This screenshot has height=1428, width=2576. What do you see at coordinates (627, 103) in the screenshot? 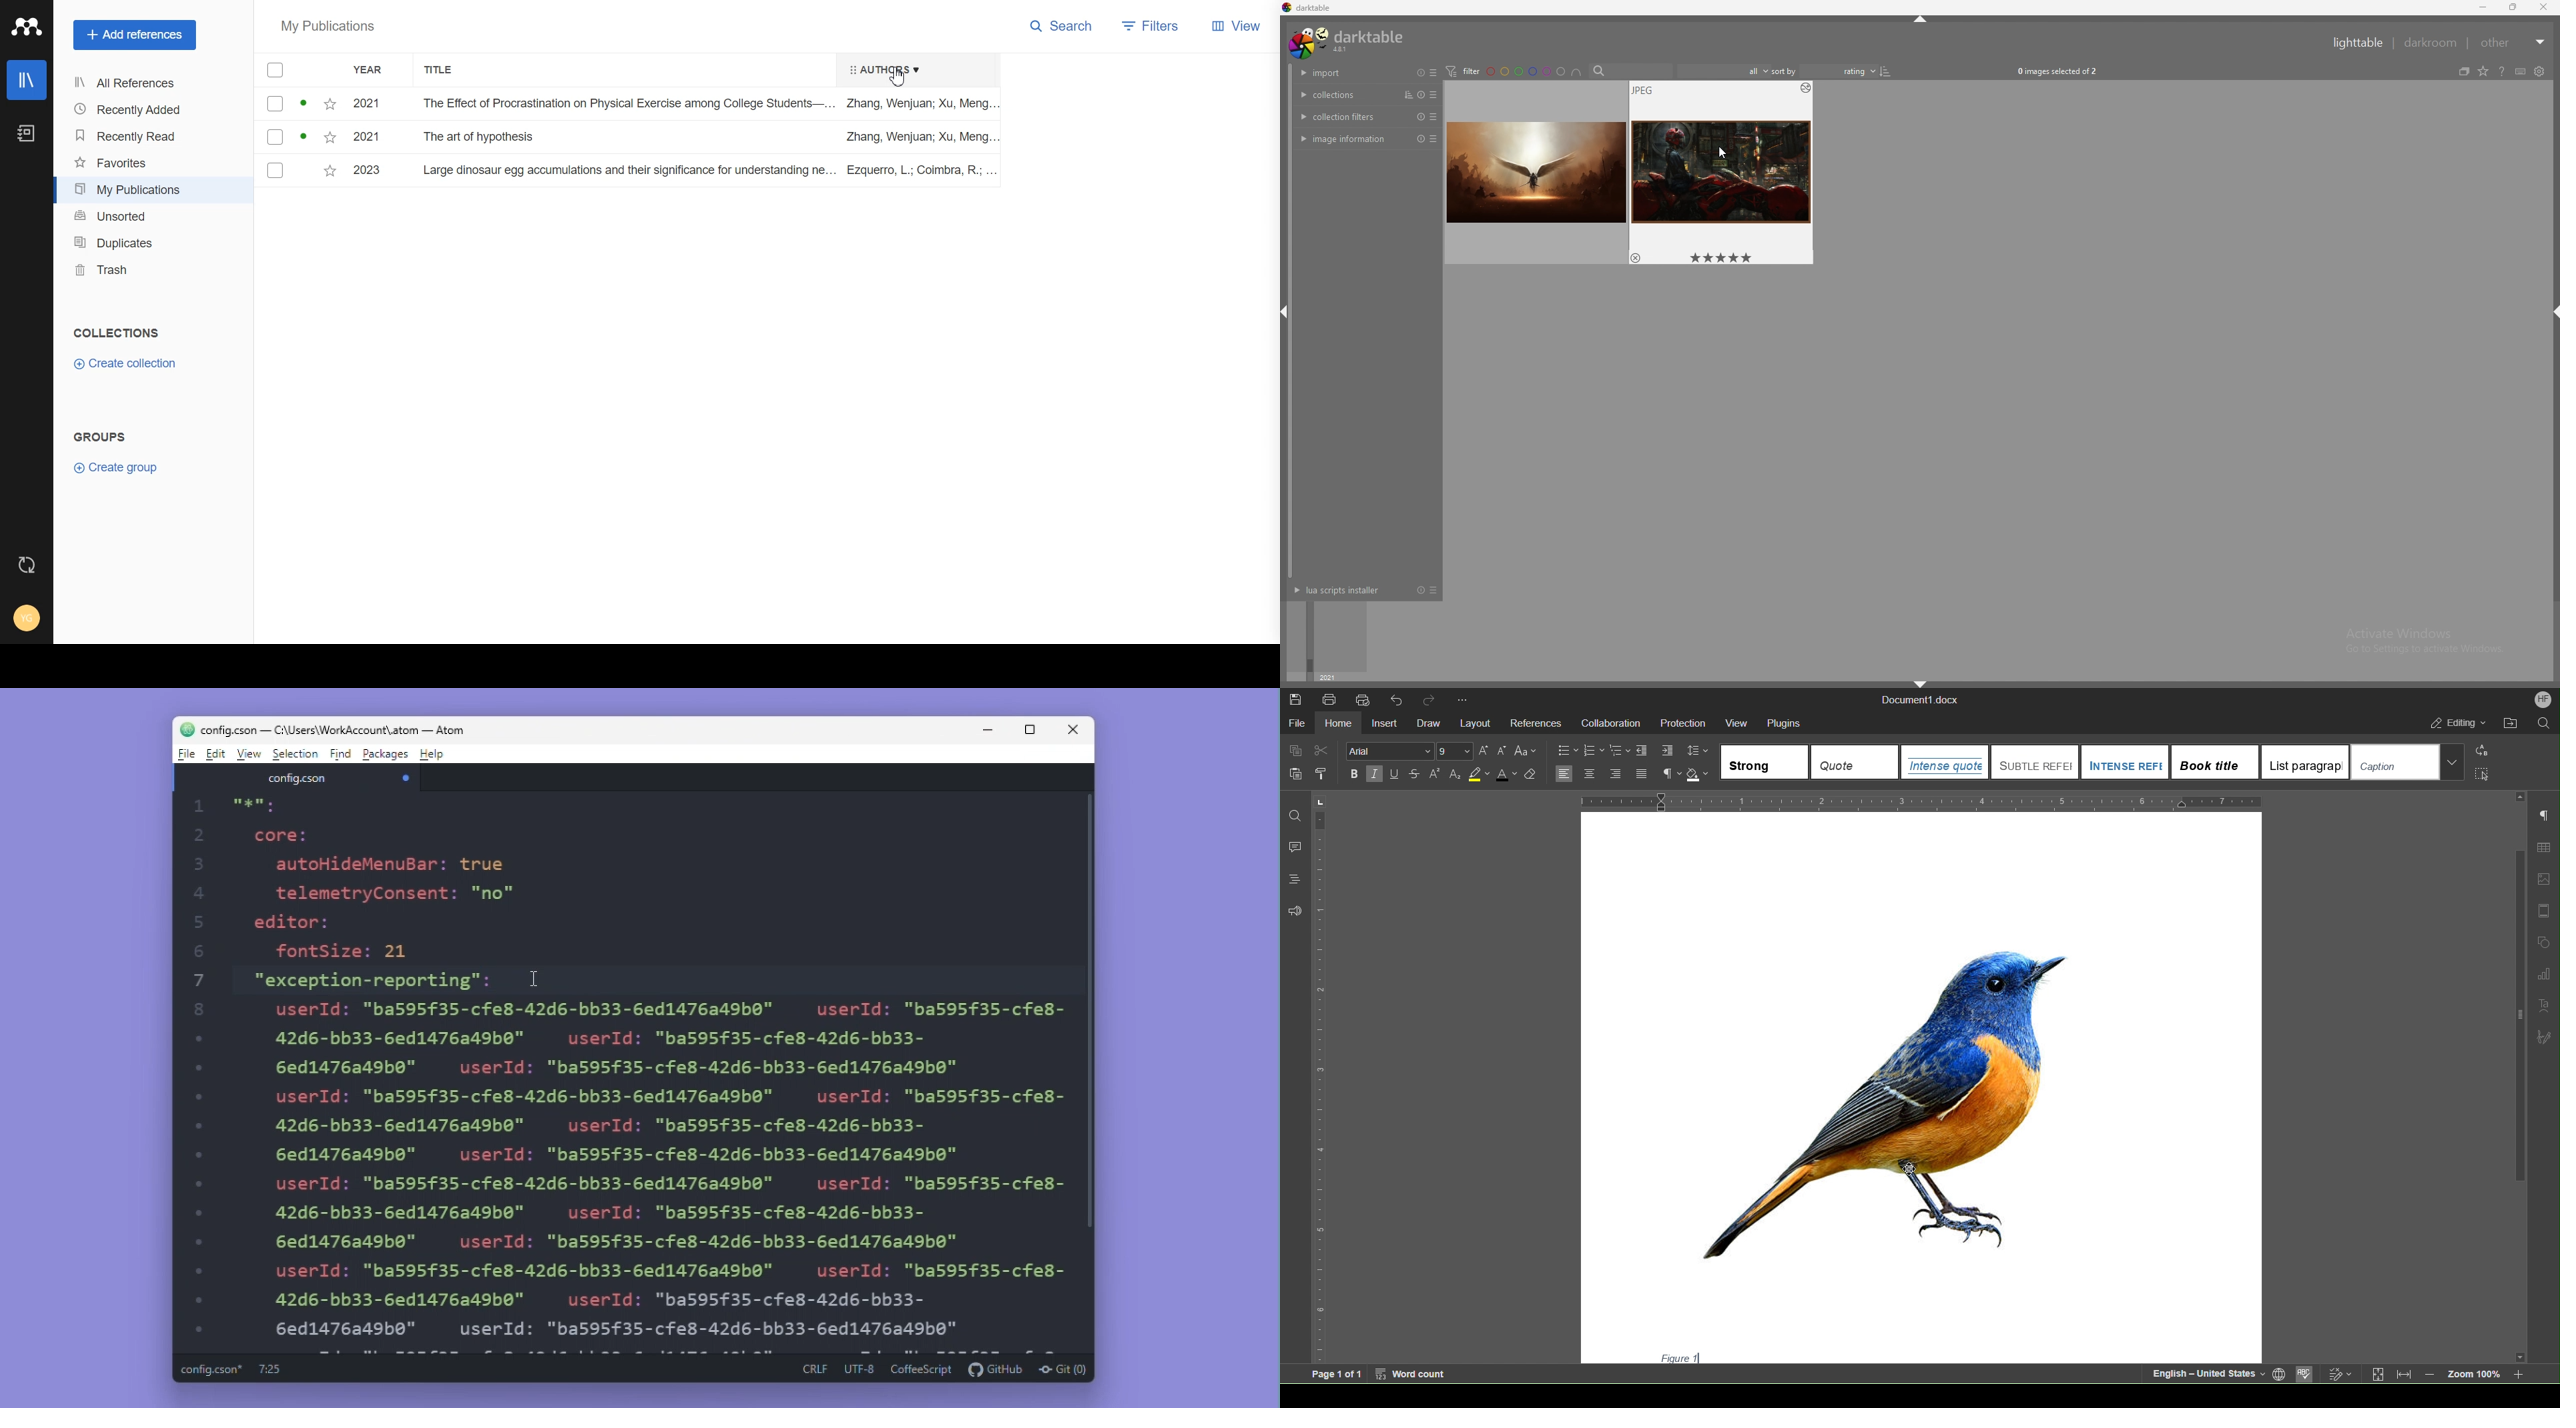
I see `The Effect of Procrastination on Physical Exercise among College Students—...` at bounding box center [627, 103].